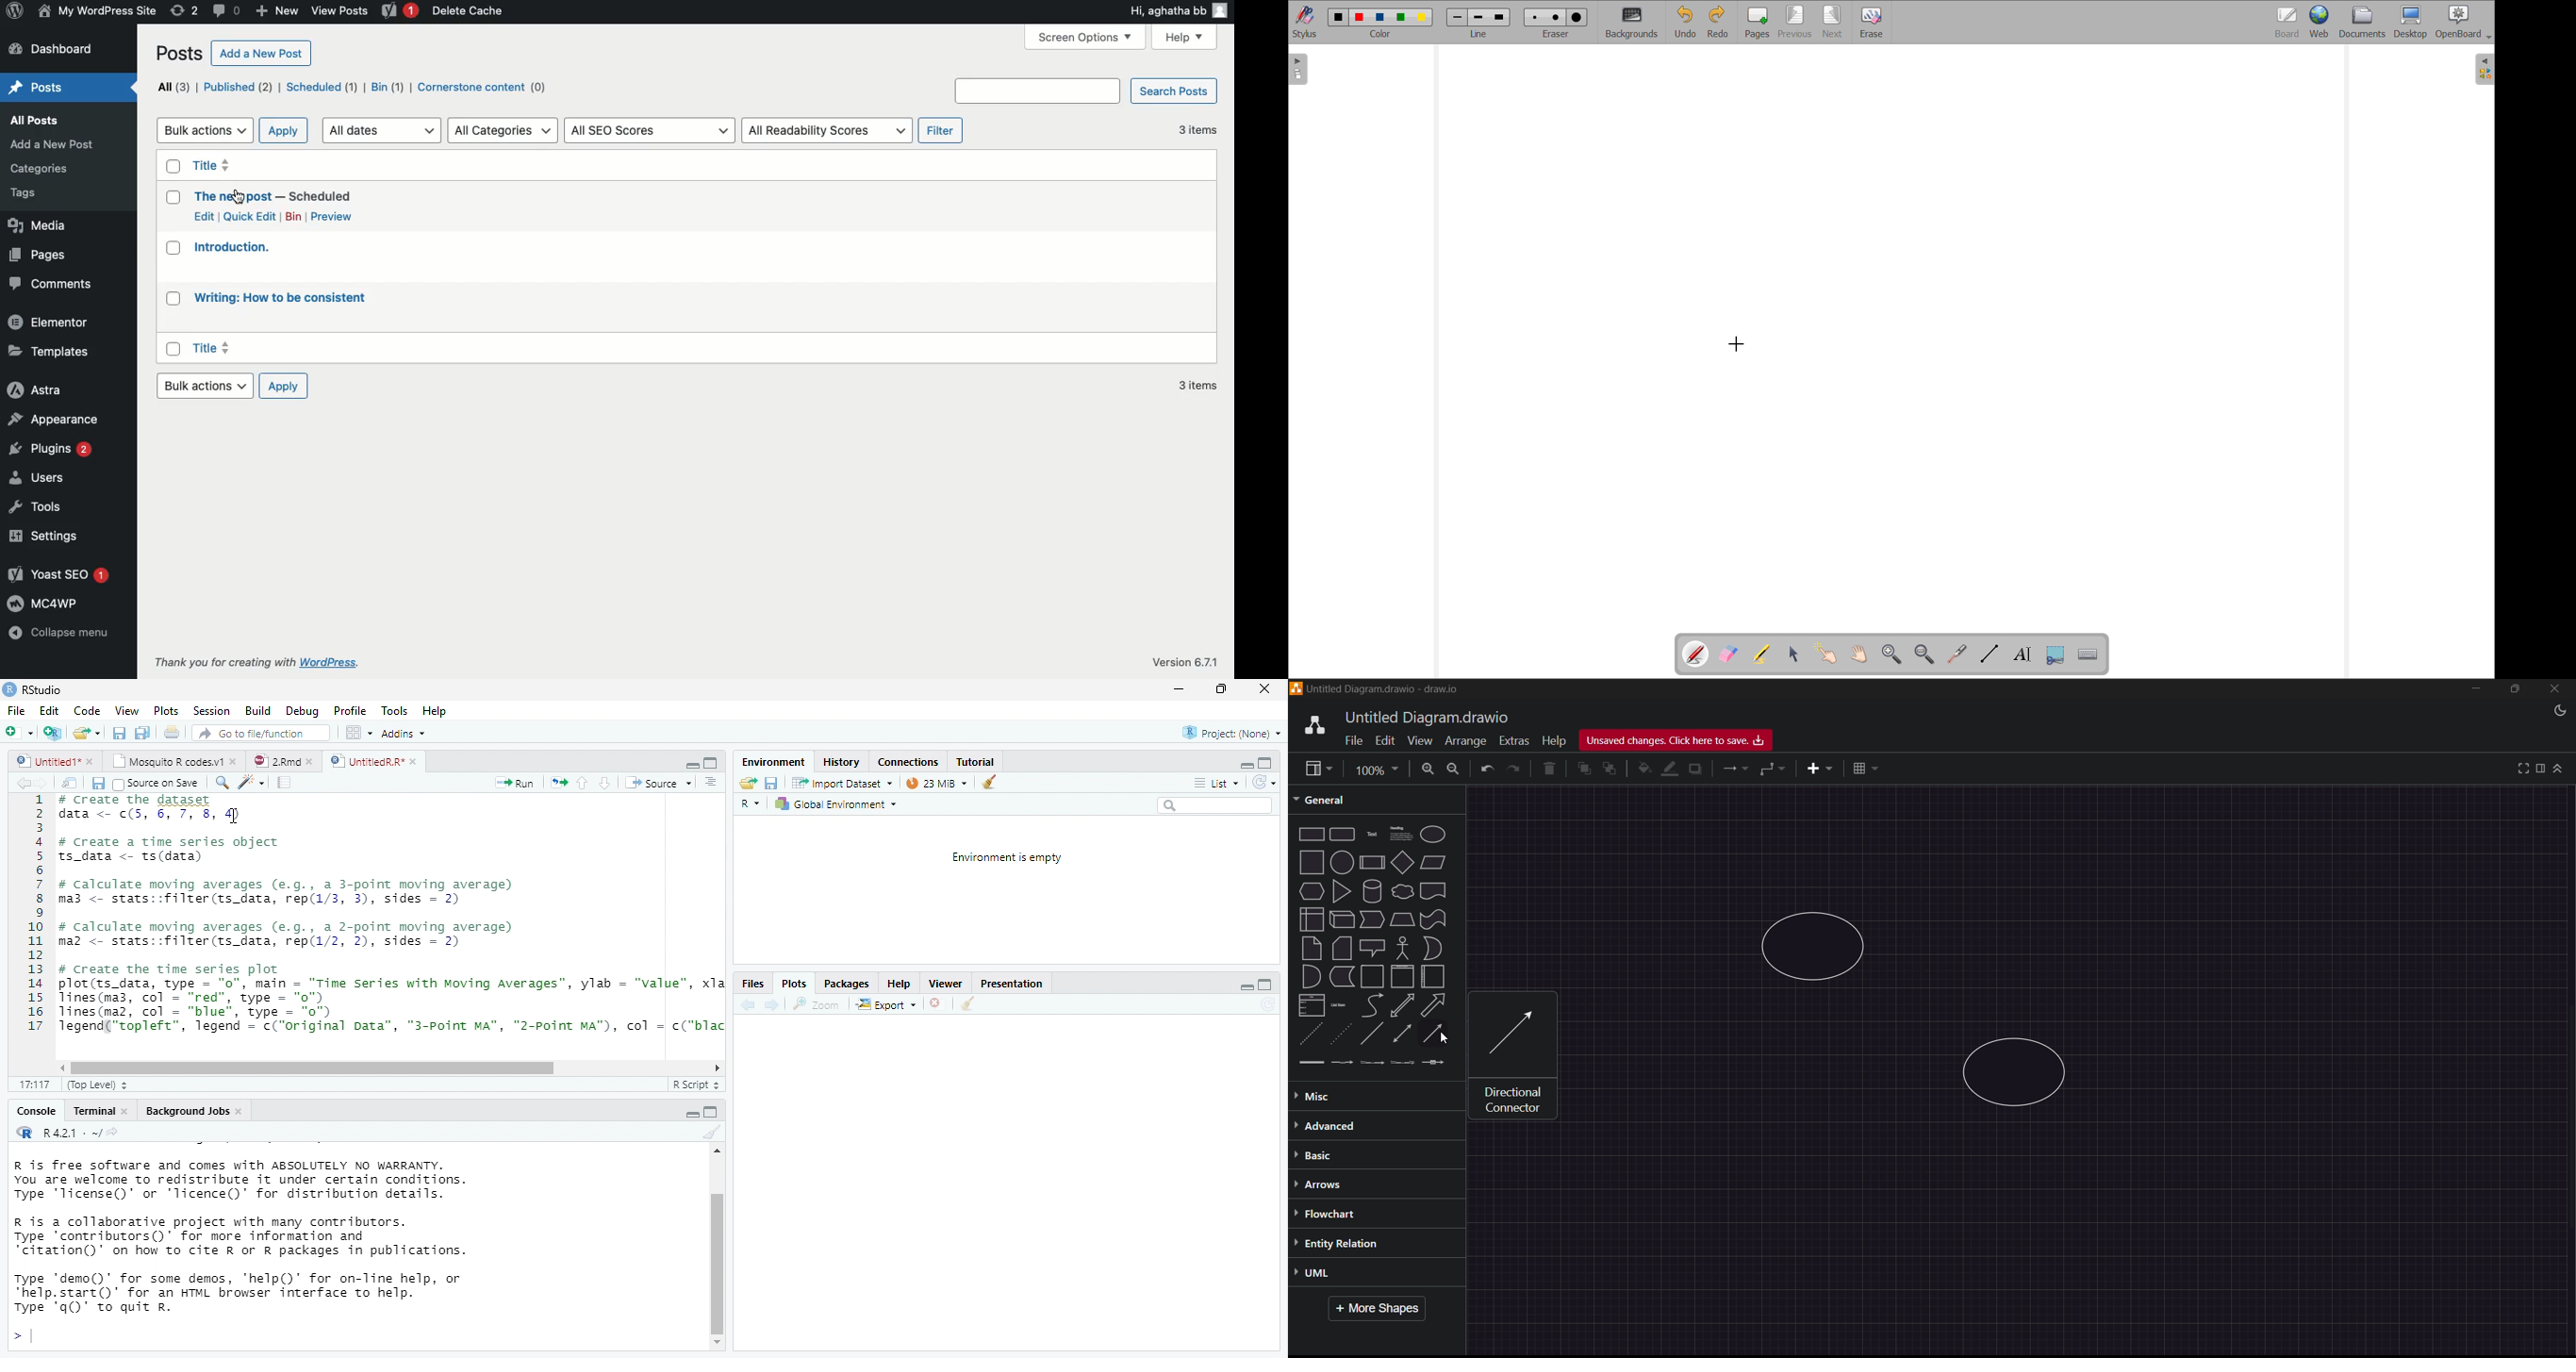  What do you see at coordinates (752, 805) in the screenshot?
I see `R` at bounding box center [752, 805].